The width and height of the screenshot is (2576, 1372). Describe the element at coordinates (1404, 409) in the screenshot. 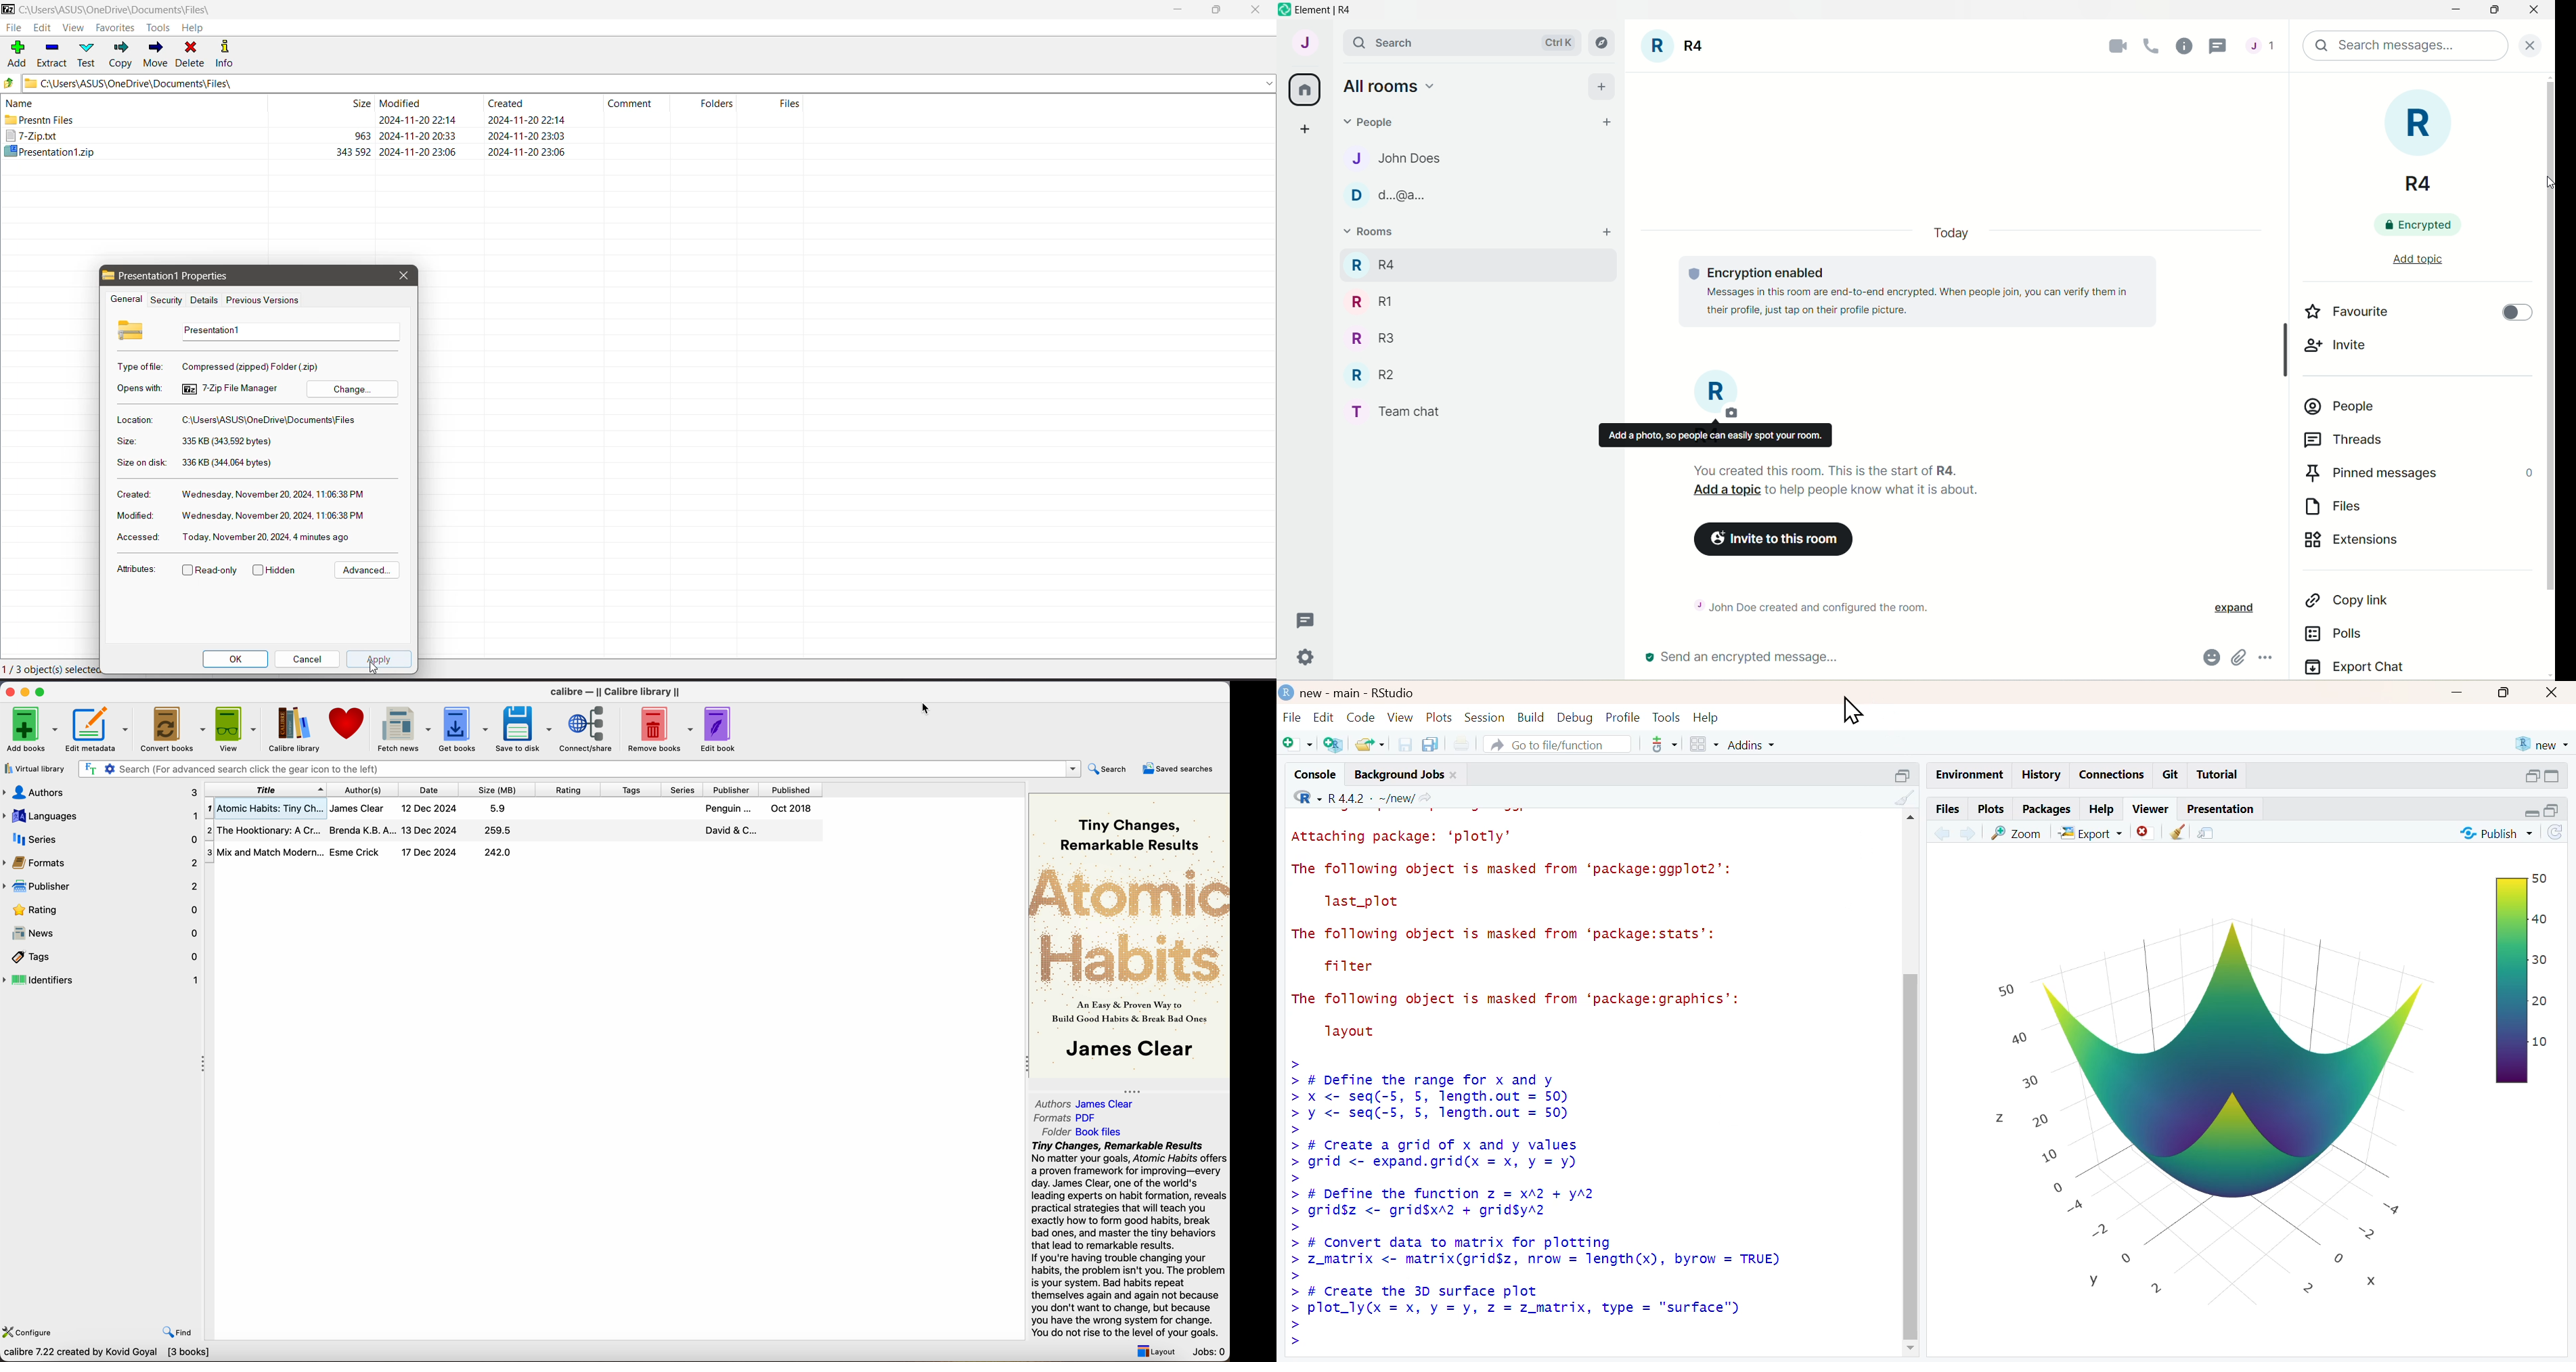

I see `T Team chat` at that location.